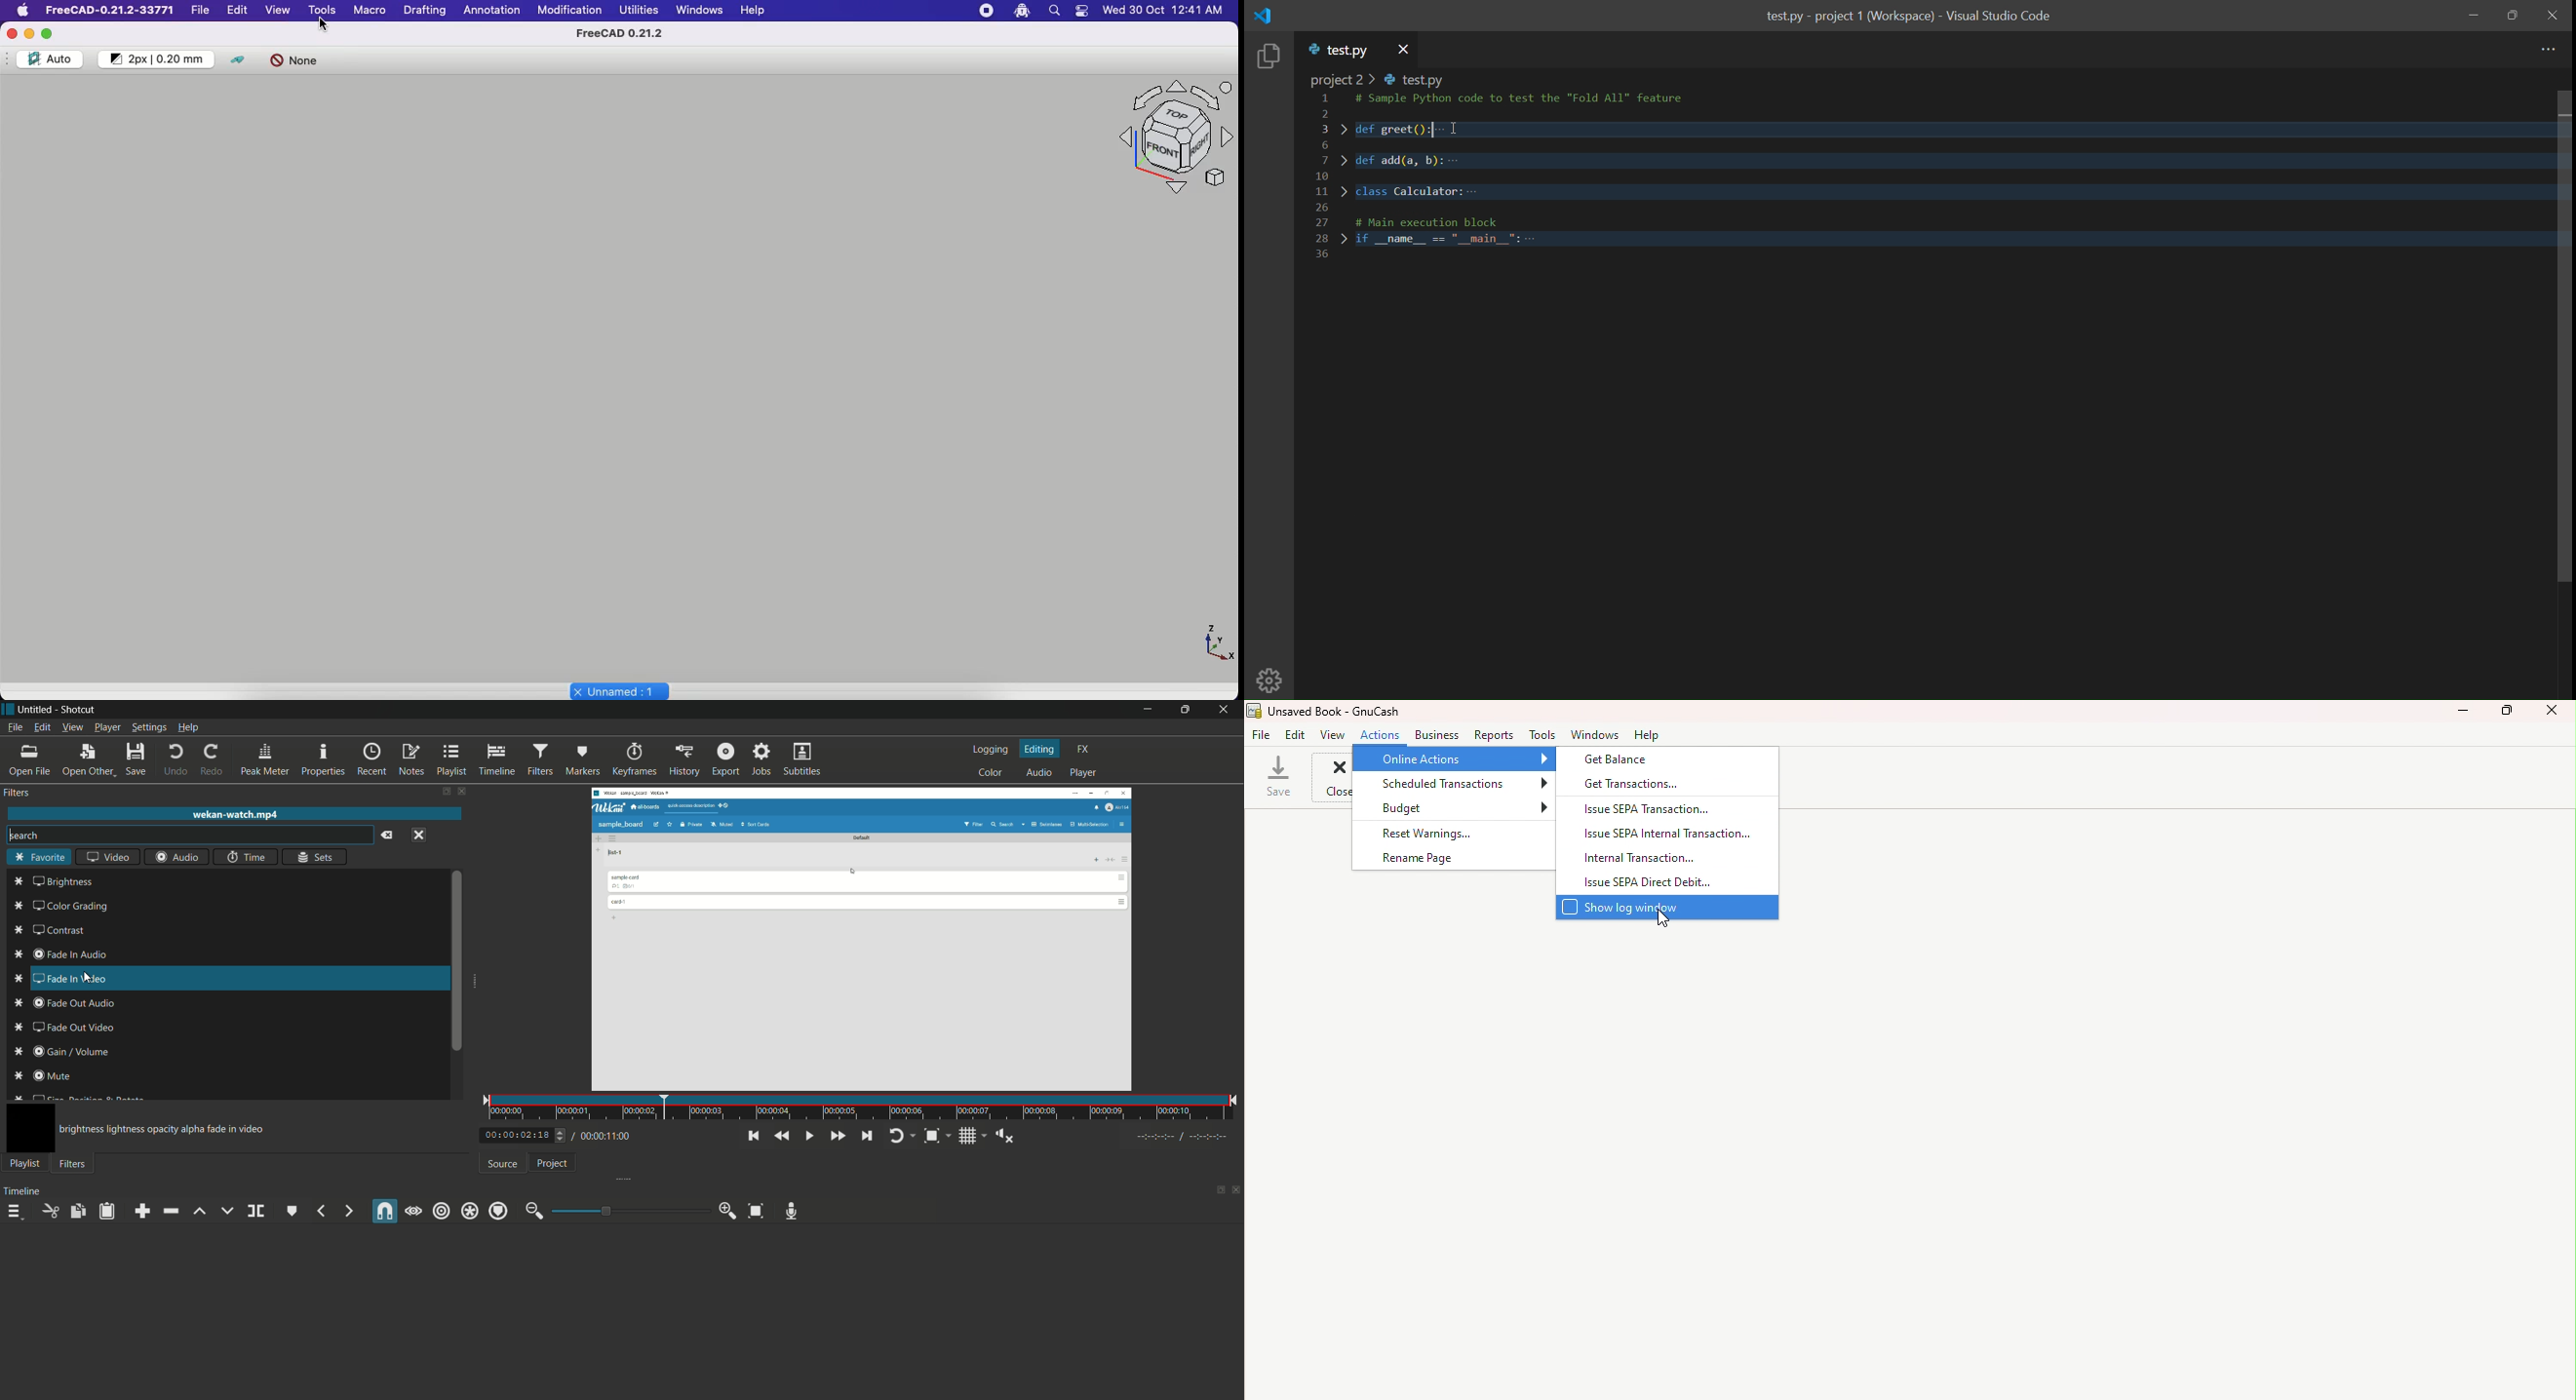  I want to click on Budget, so click(1458, 807).